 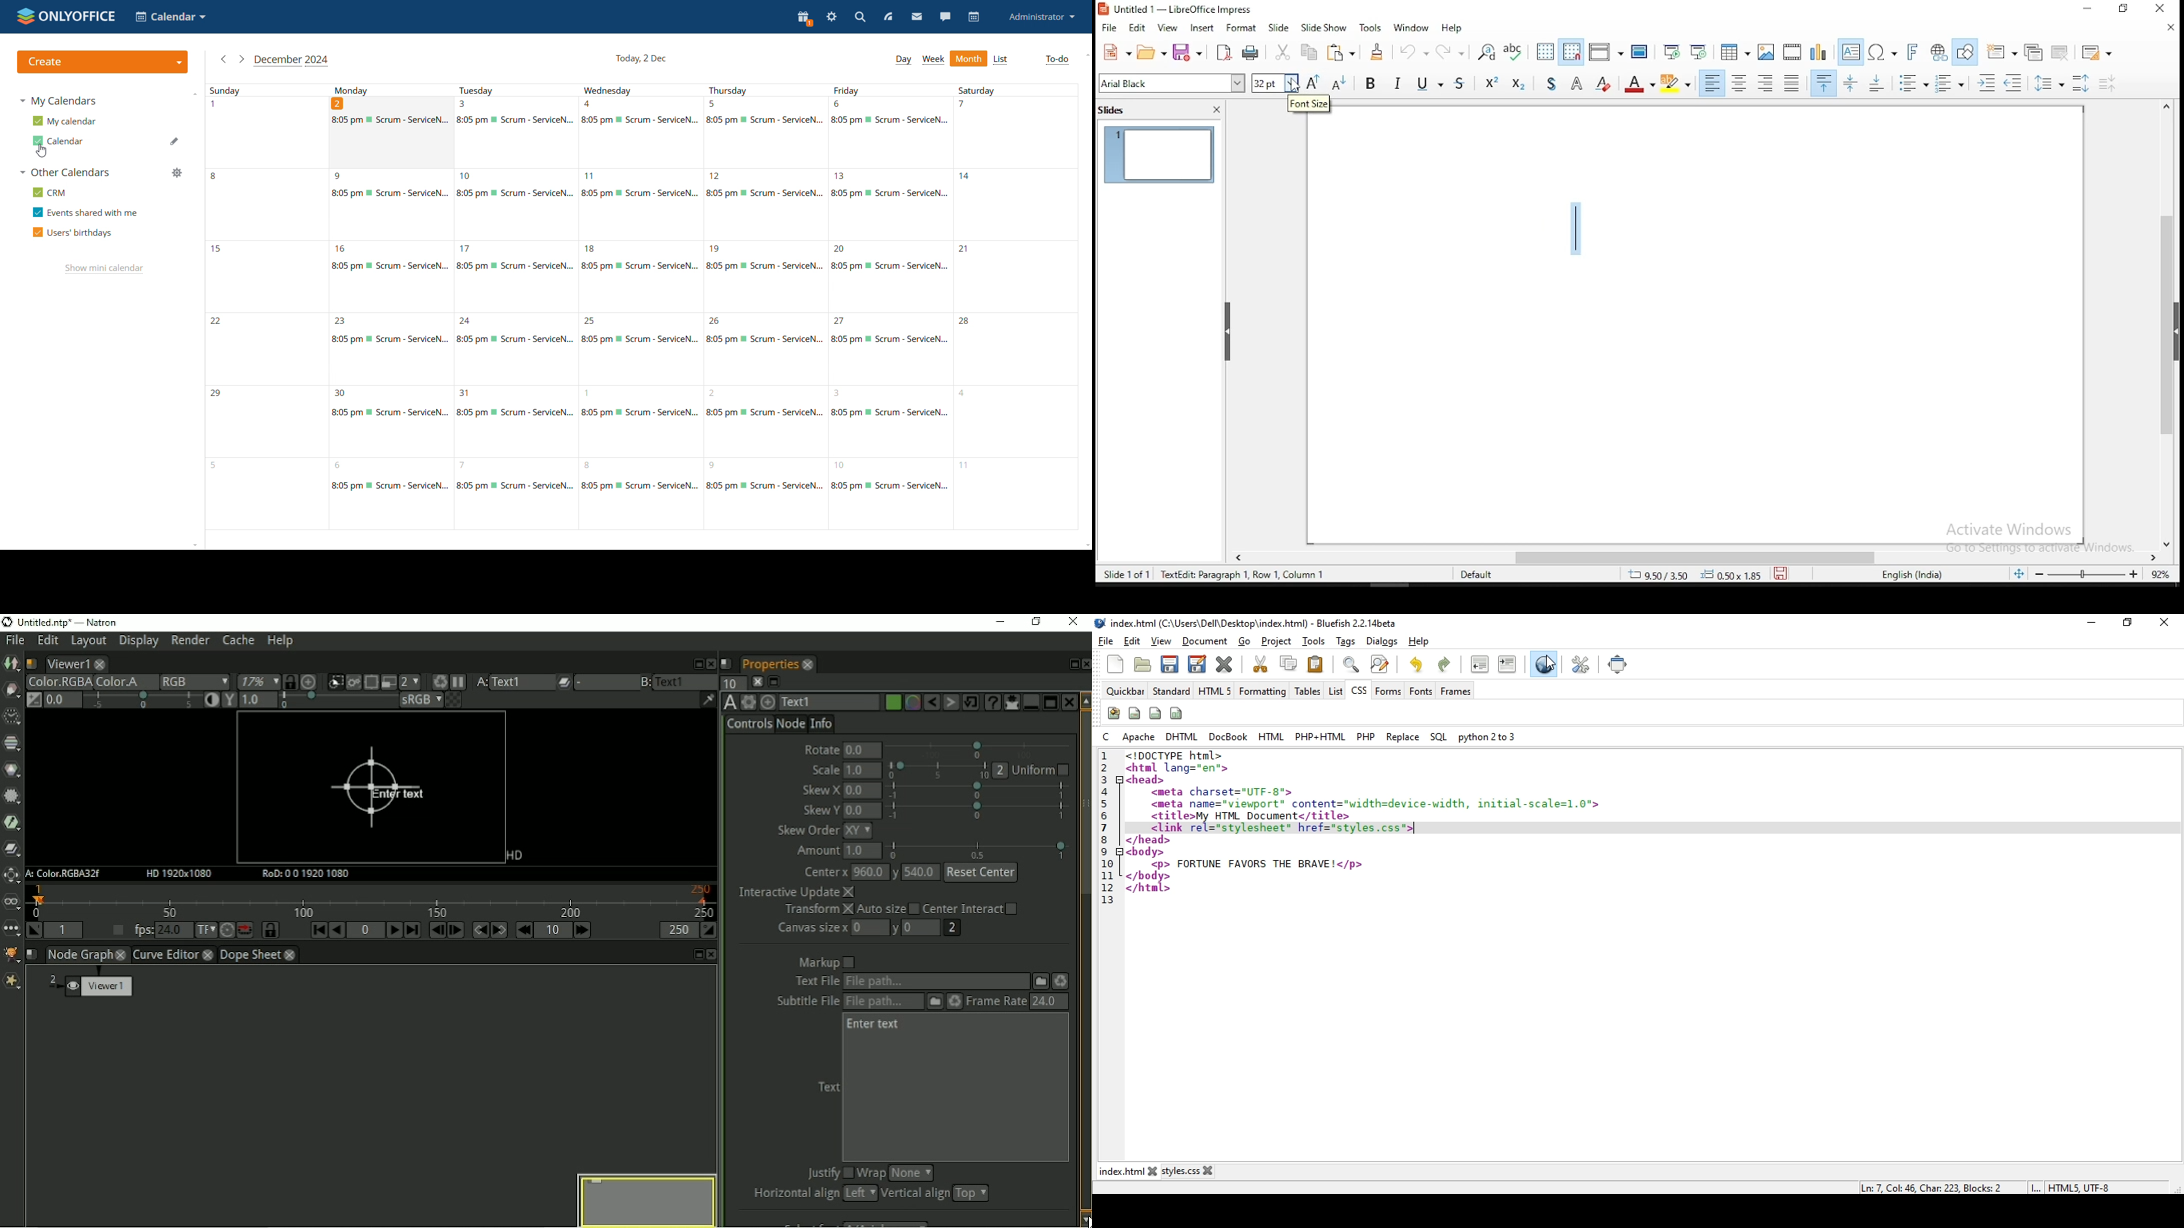 I want to click on slide show, so click(x=1323, y=28).